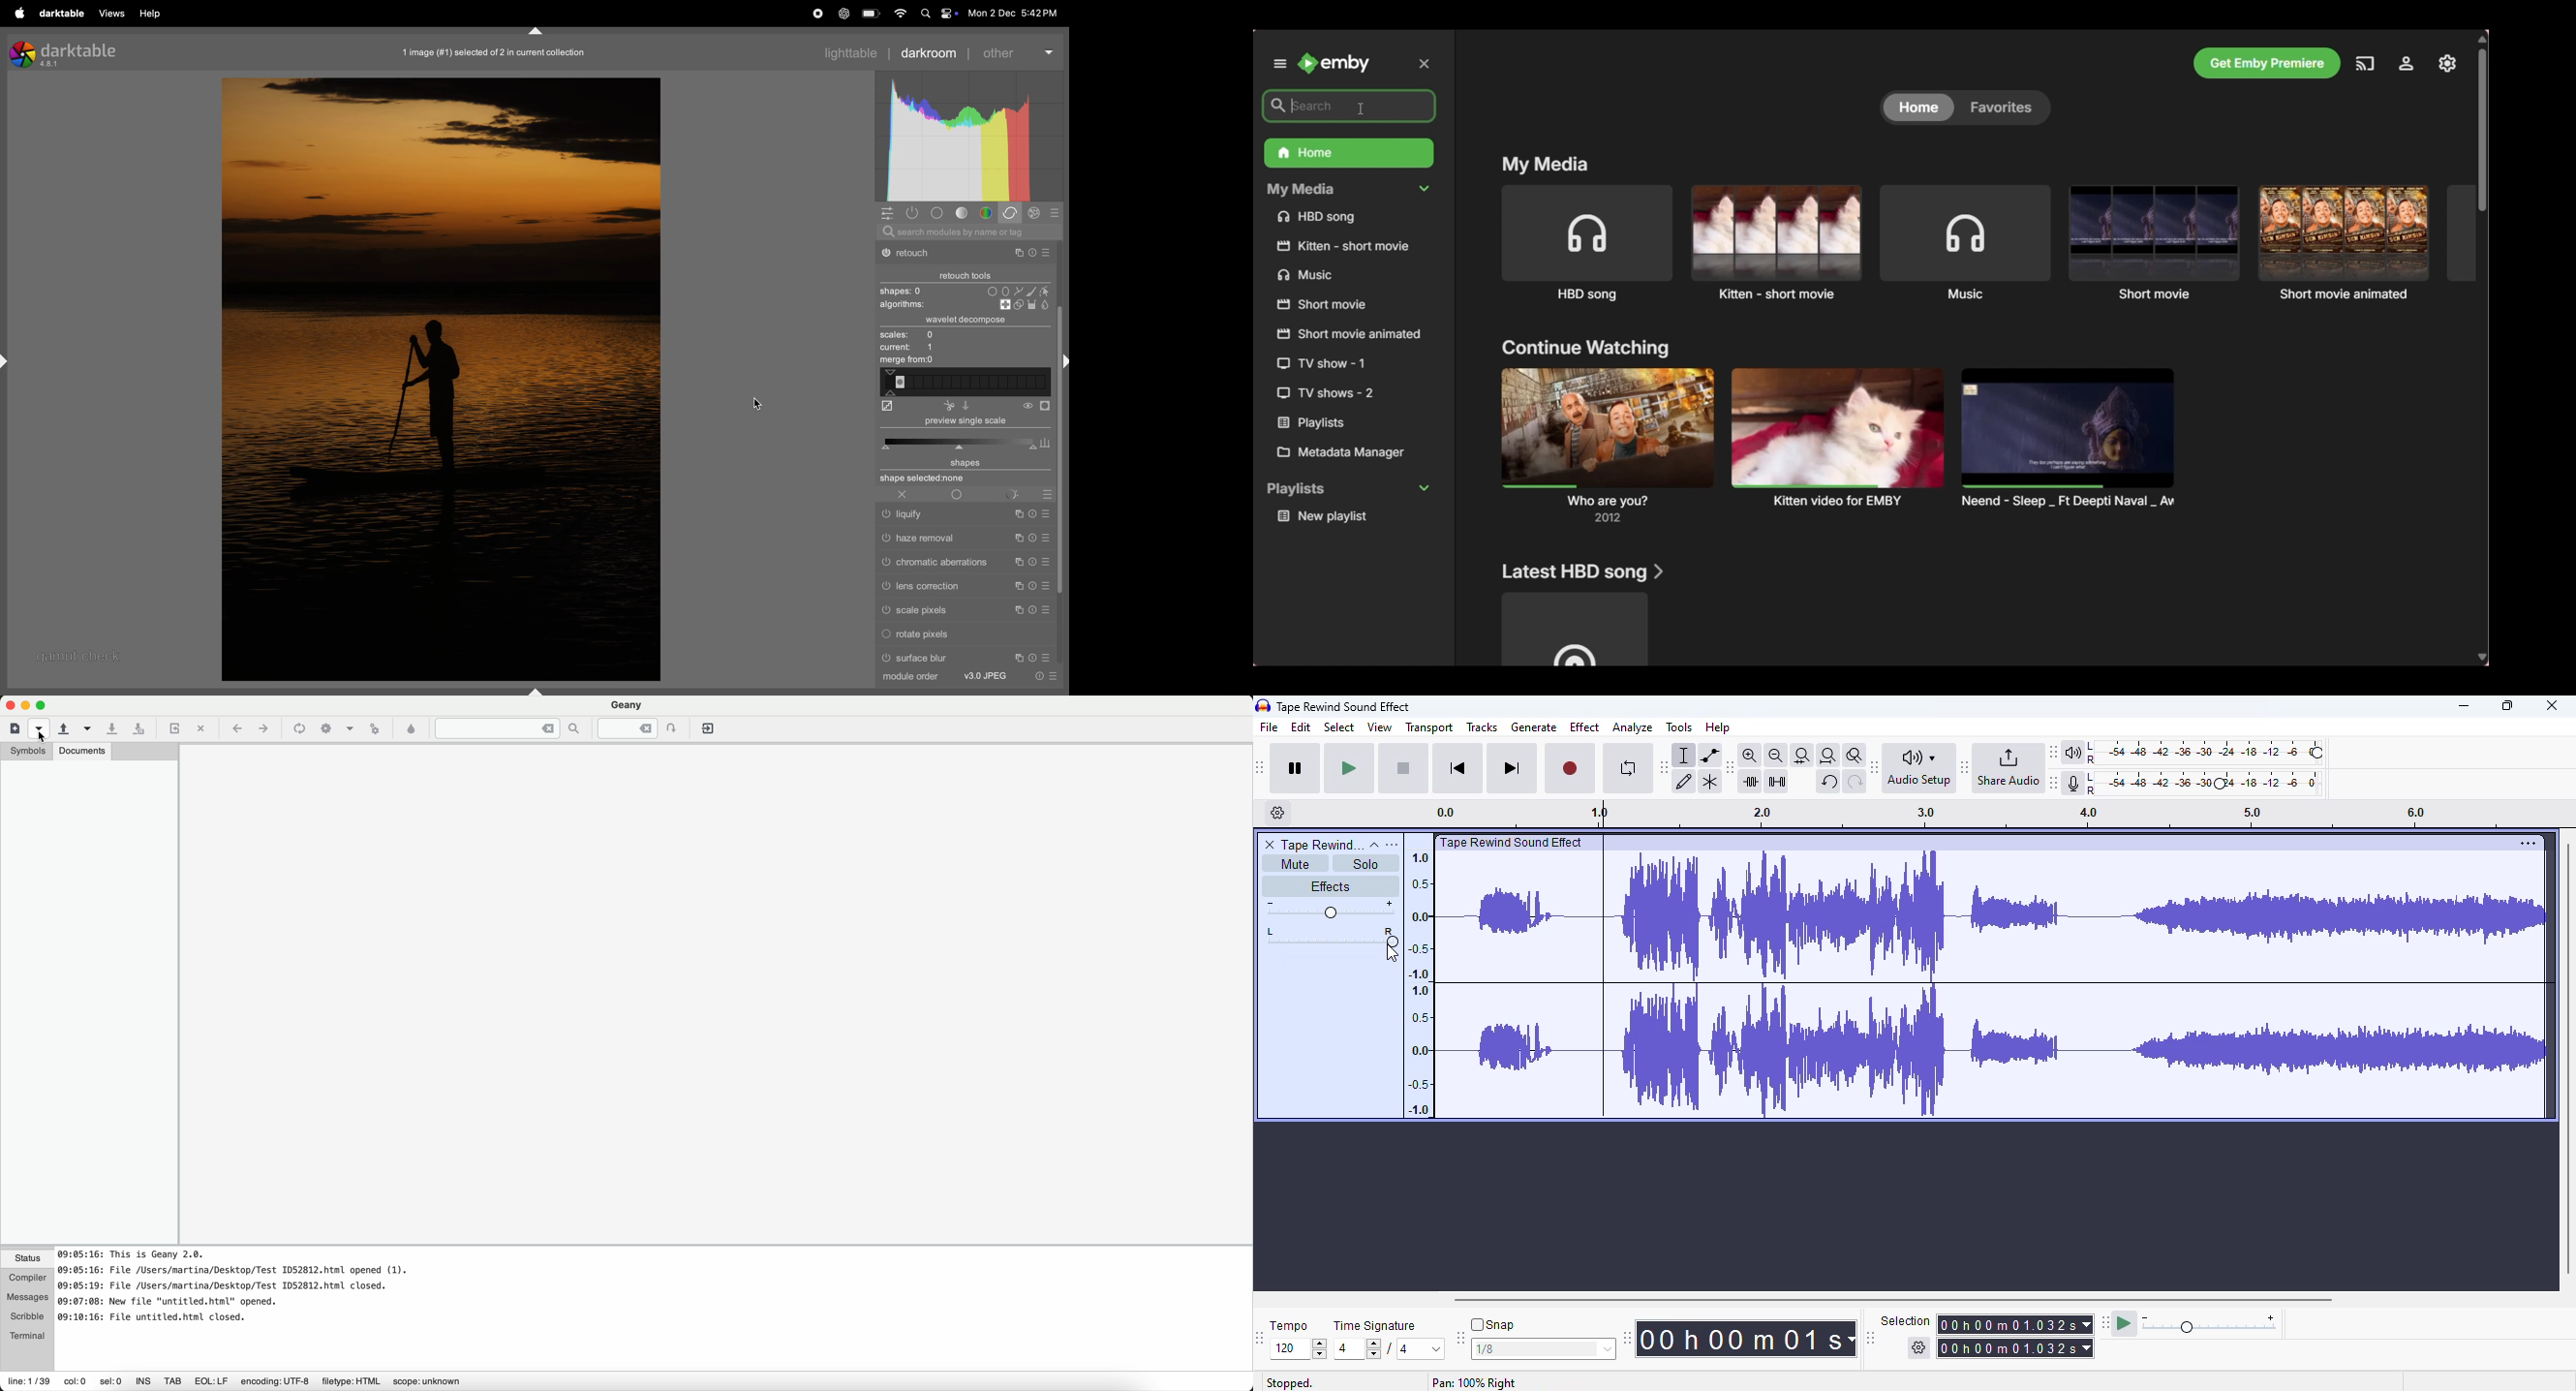 The height and width of the screenshot is (1400, 2576). I want to click on collapse, so click(1375, 846).